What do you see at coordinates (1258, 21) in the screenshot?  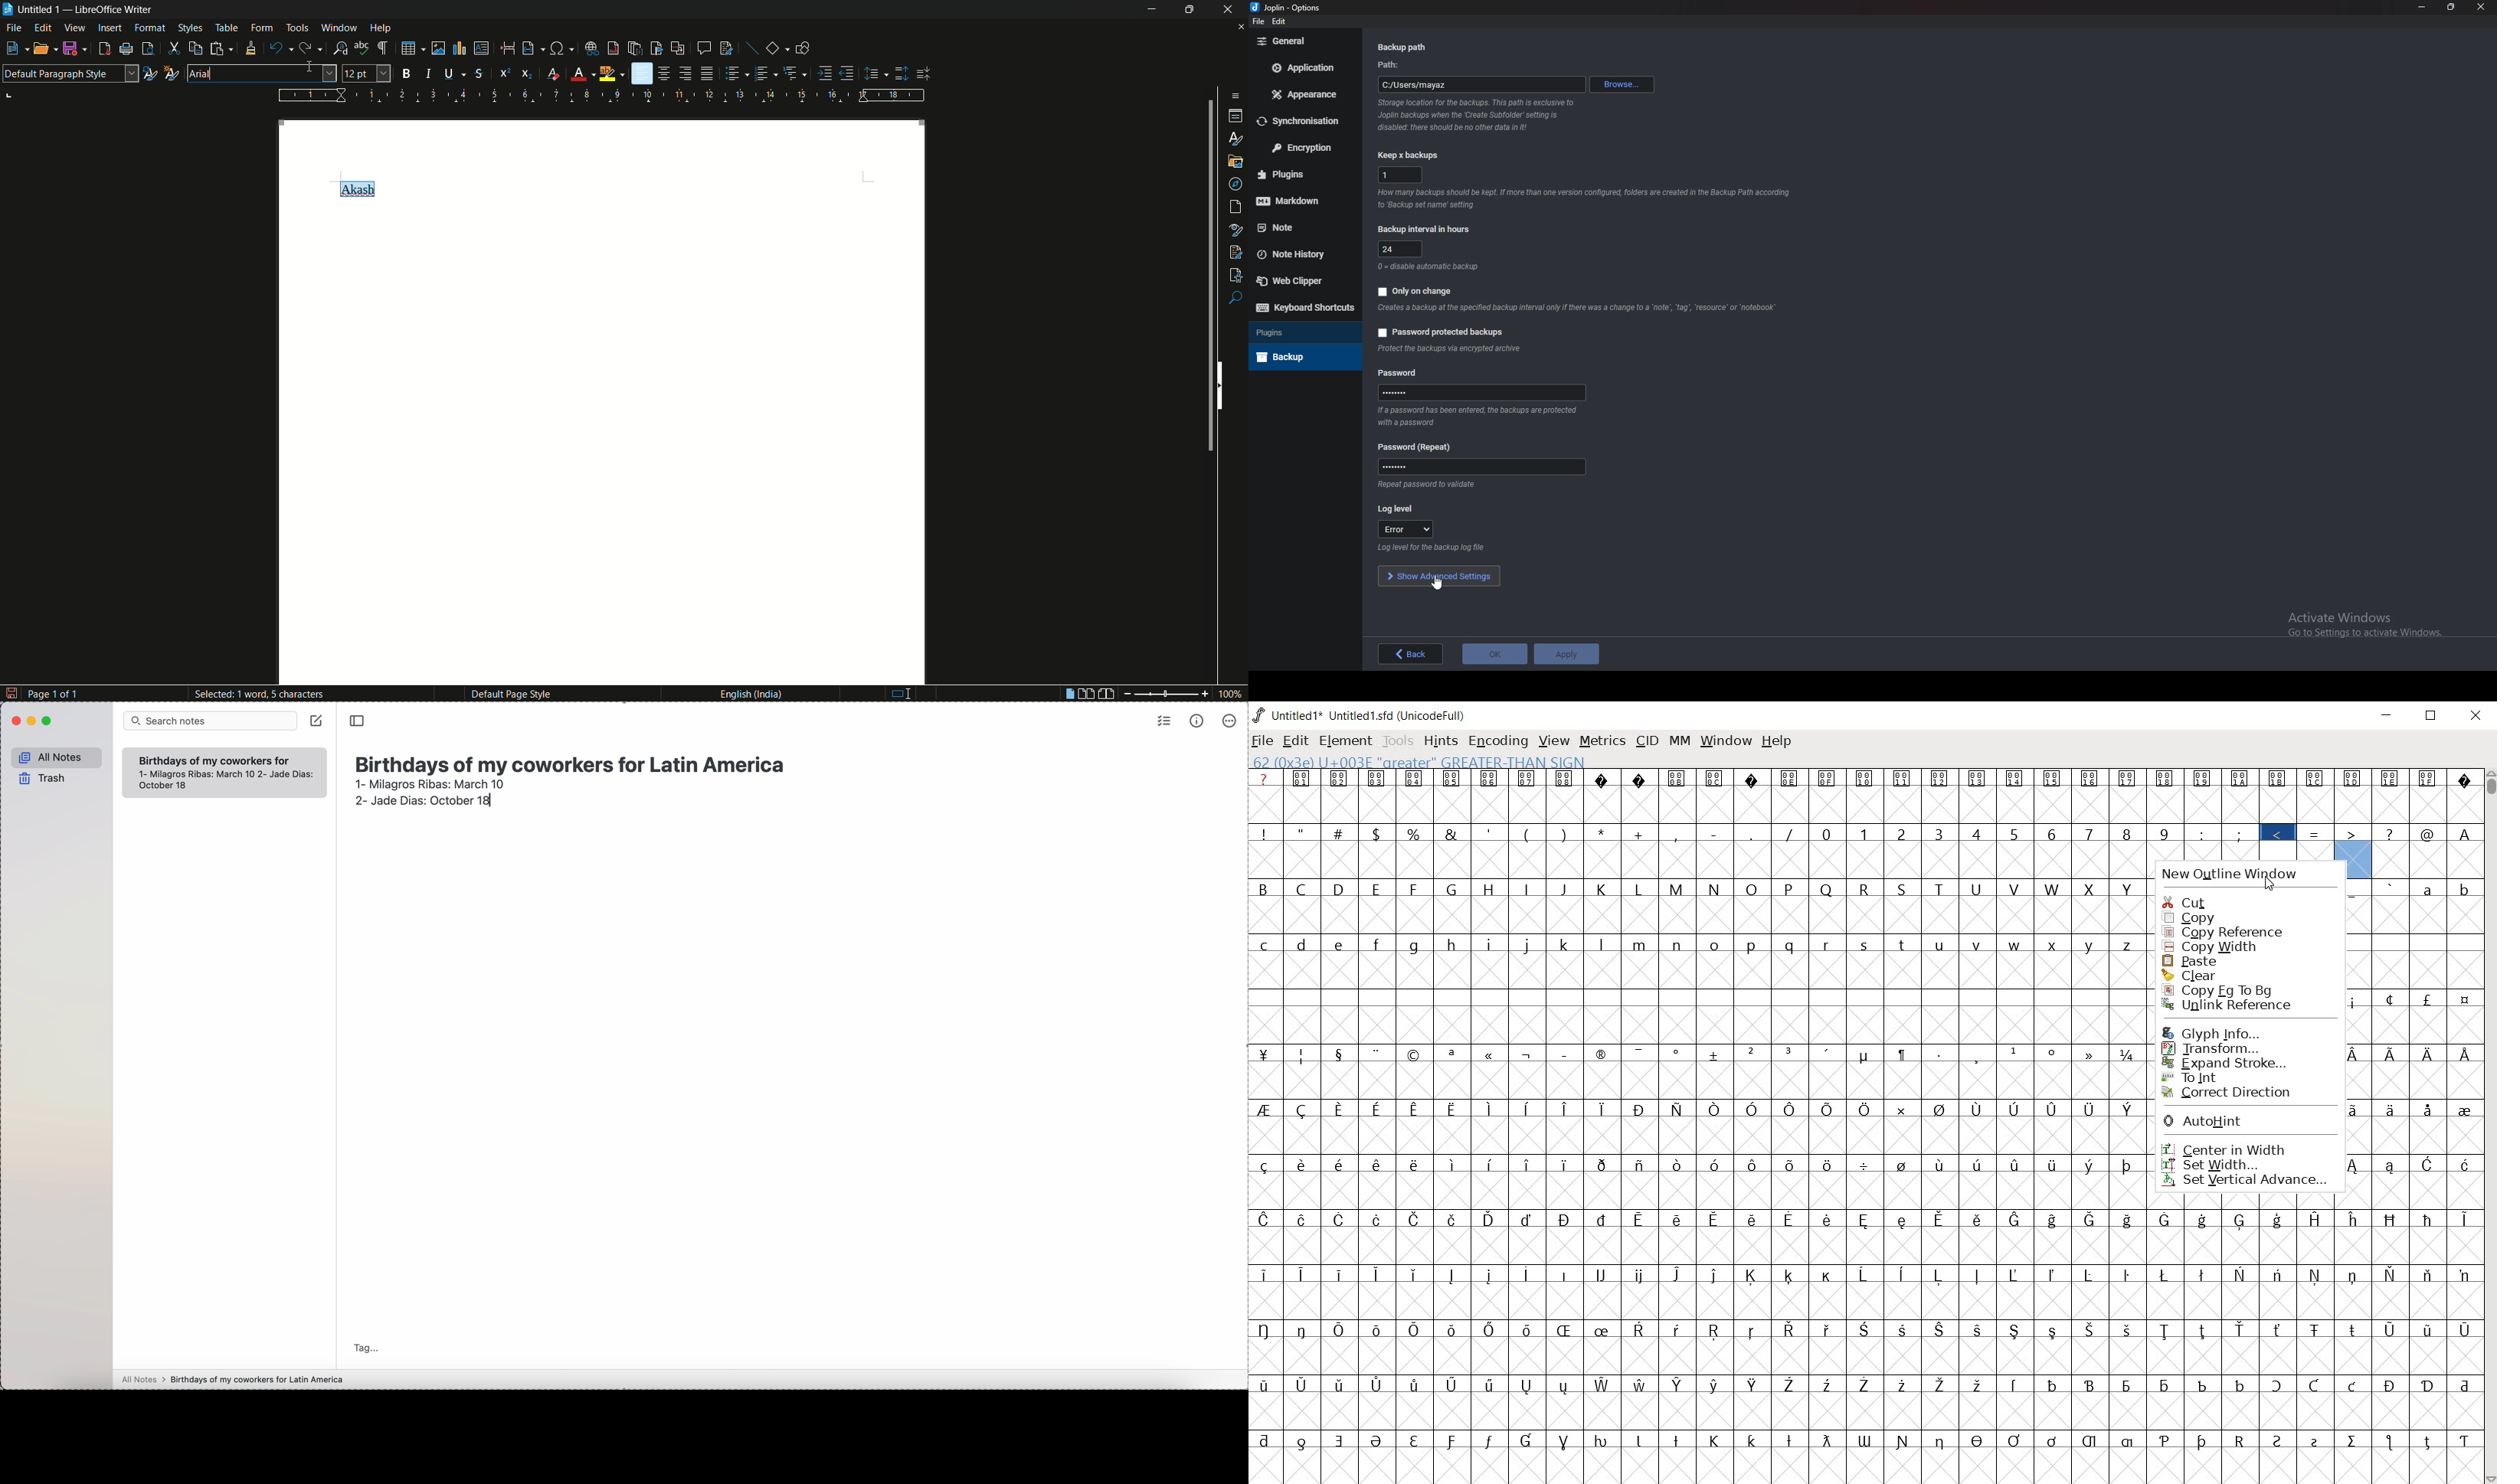 I see `file` at bounding box center [1258, 21].